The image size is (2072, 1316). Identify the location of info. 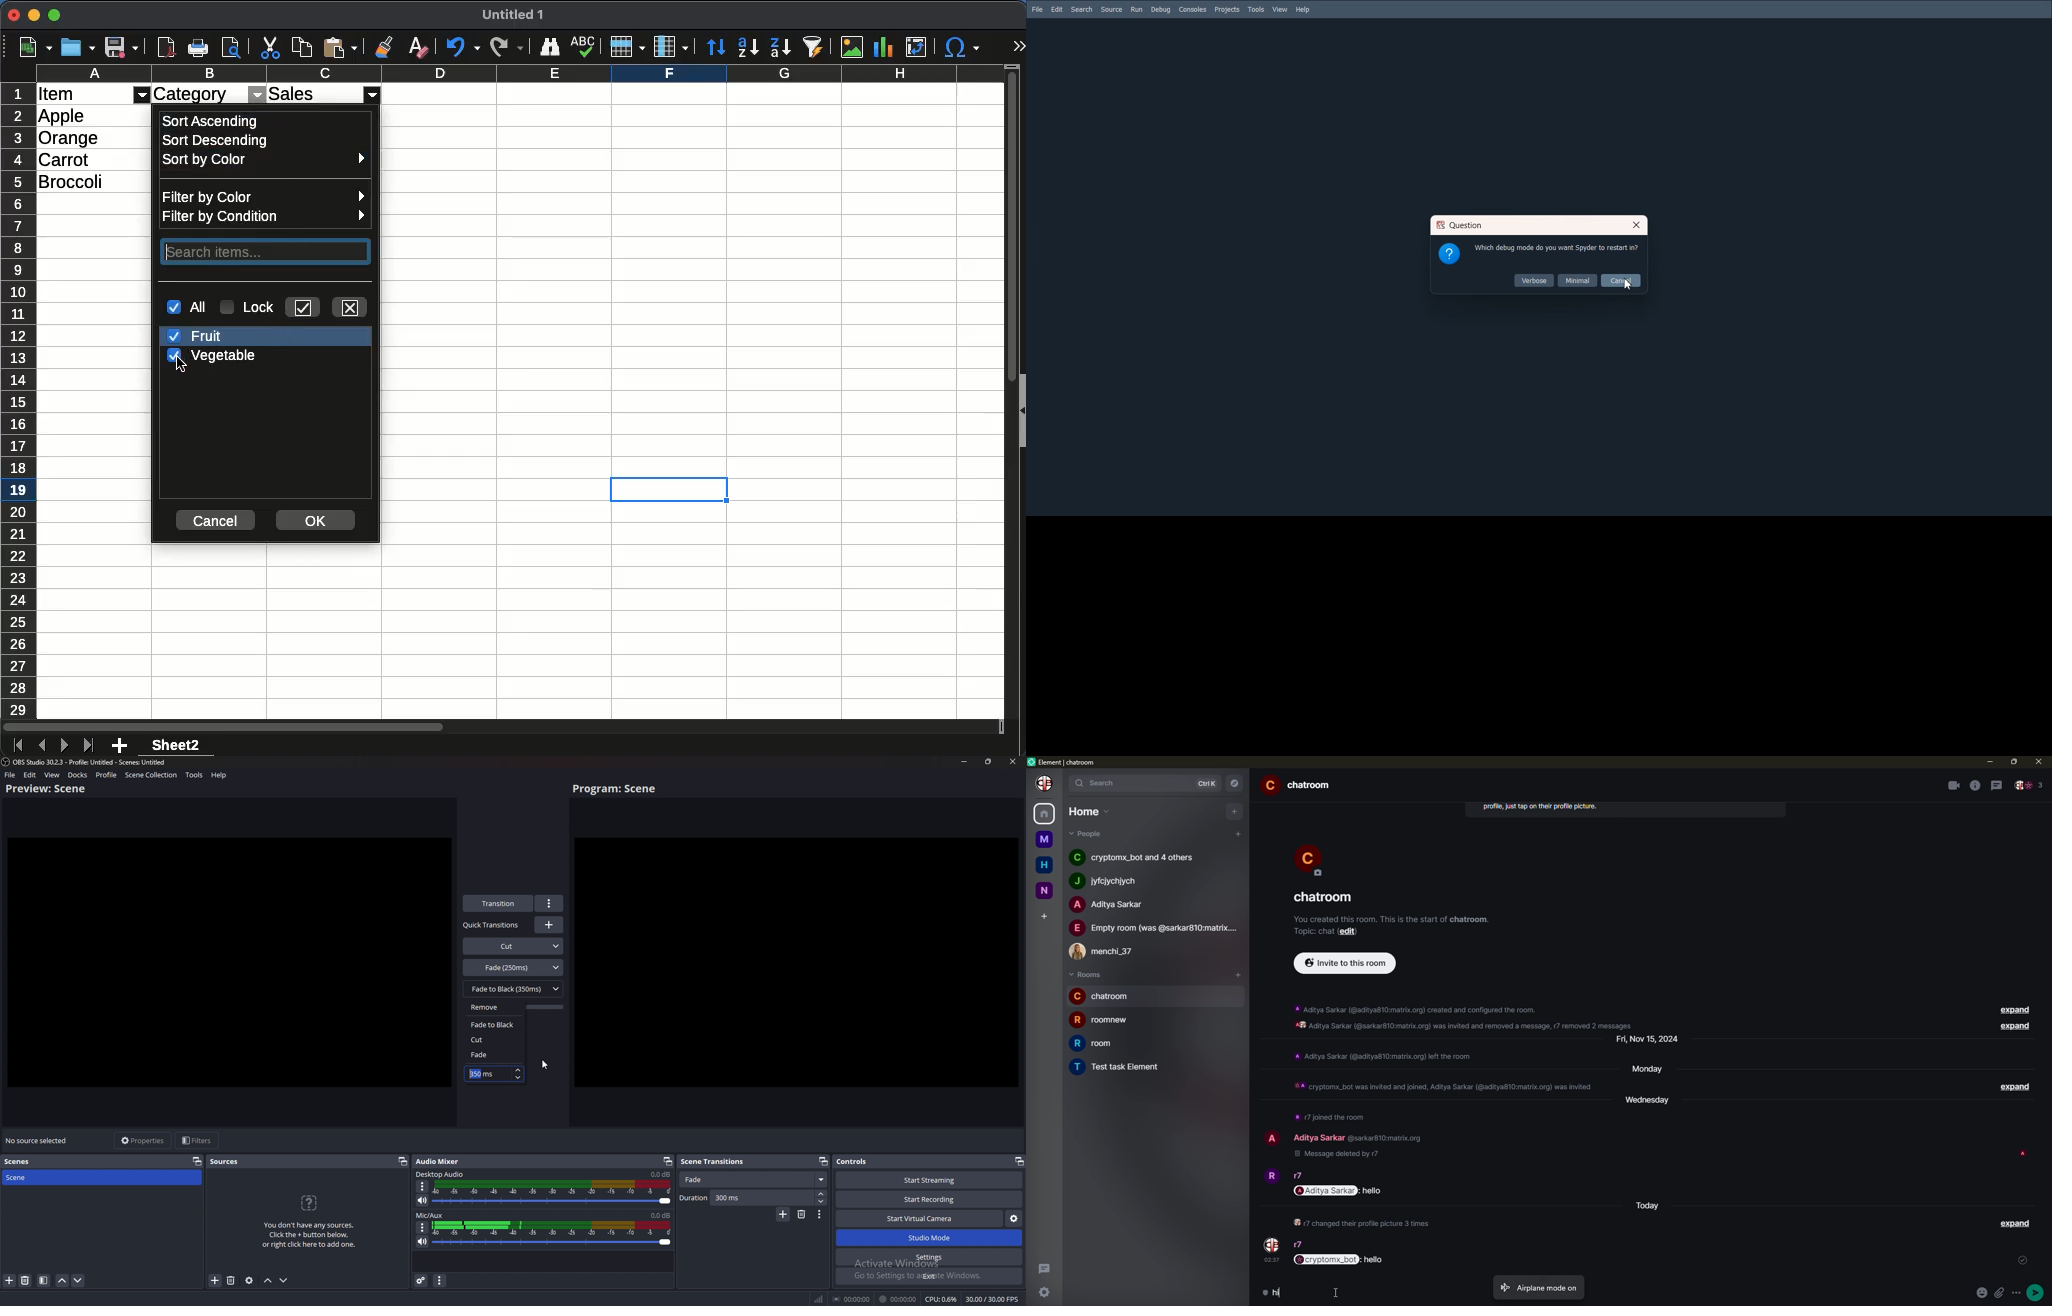
(1467, 1016).